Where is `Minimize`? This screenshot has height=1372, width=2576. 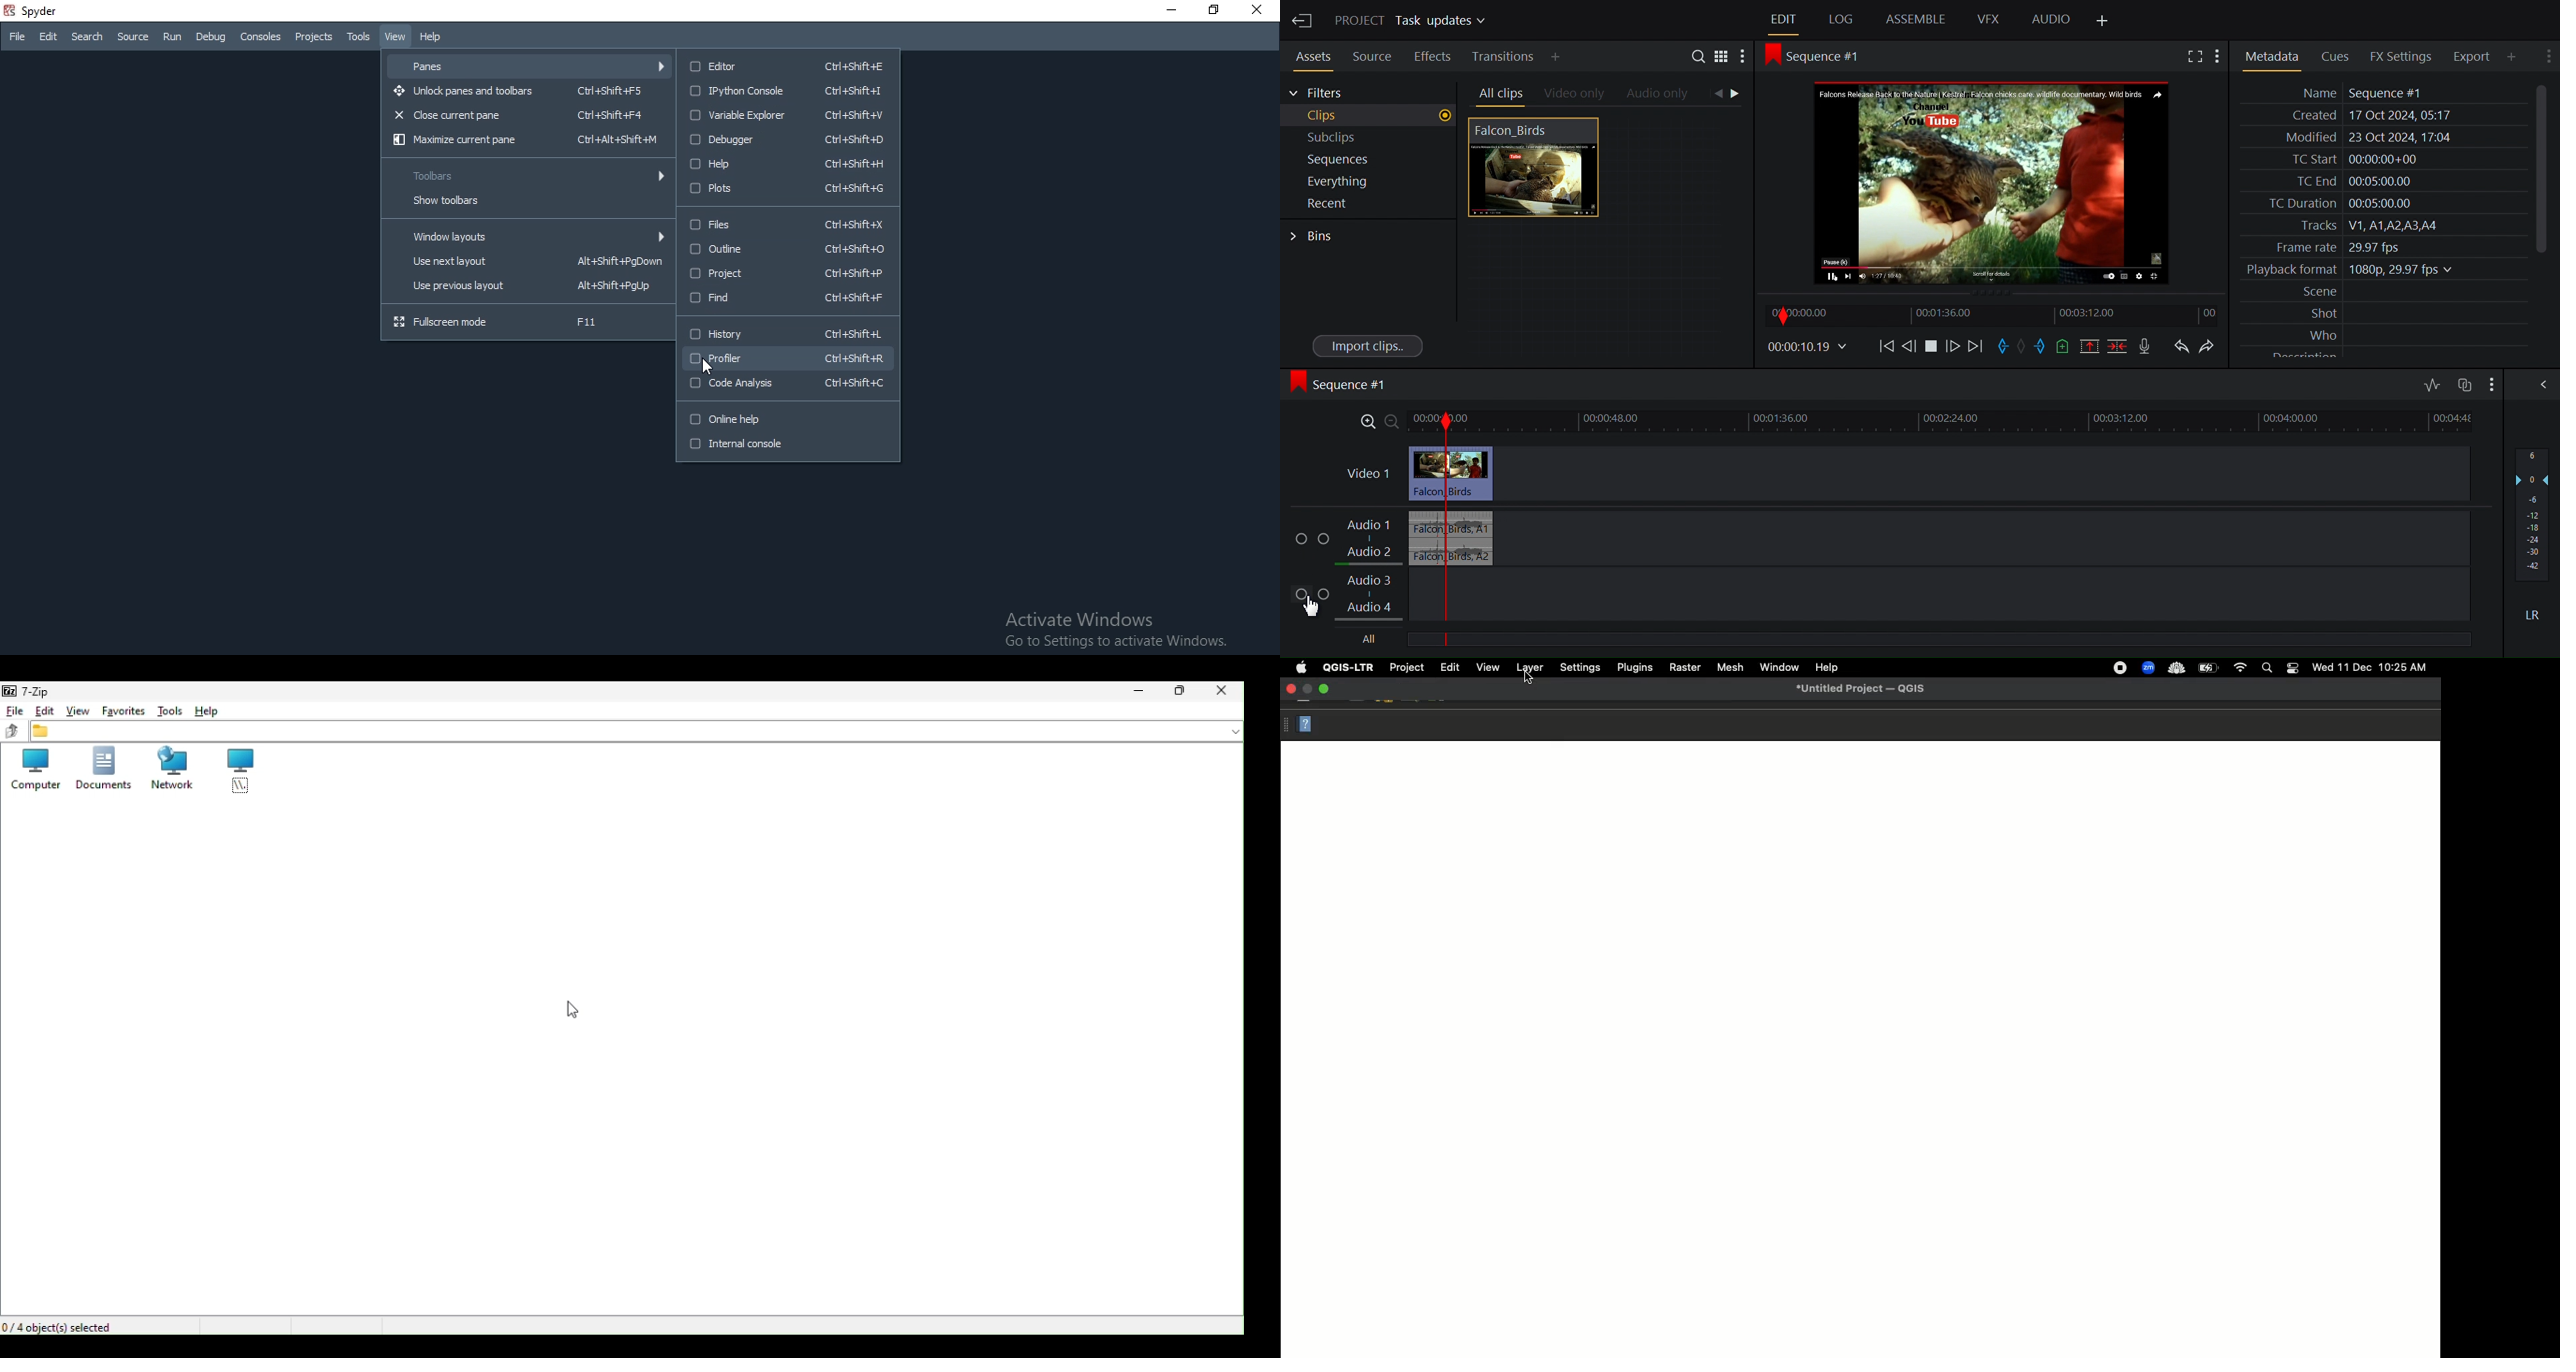
Minimize is located at coordinates (1137, 692).